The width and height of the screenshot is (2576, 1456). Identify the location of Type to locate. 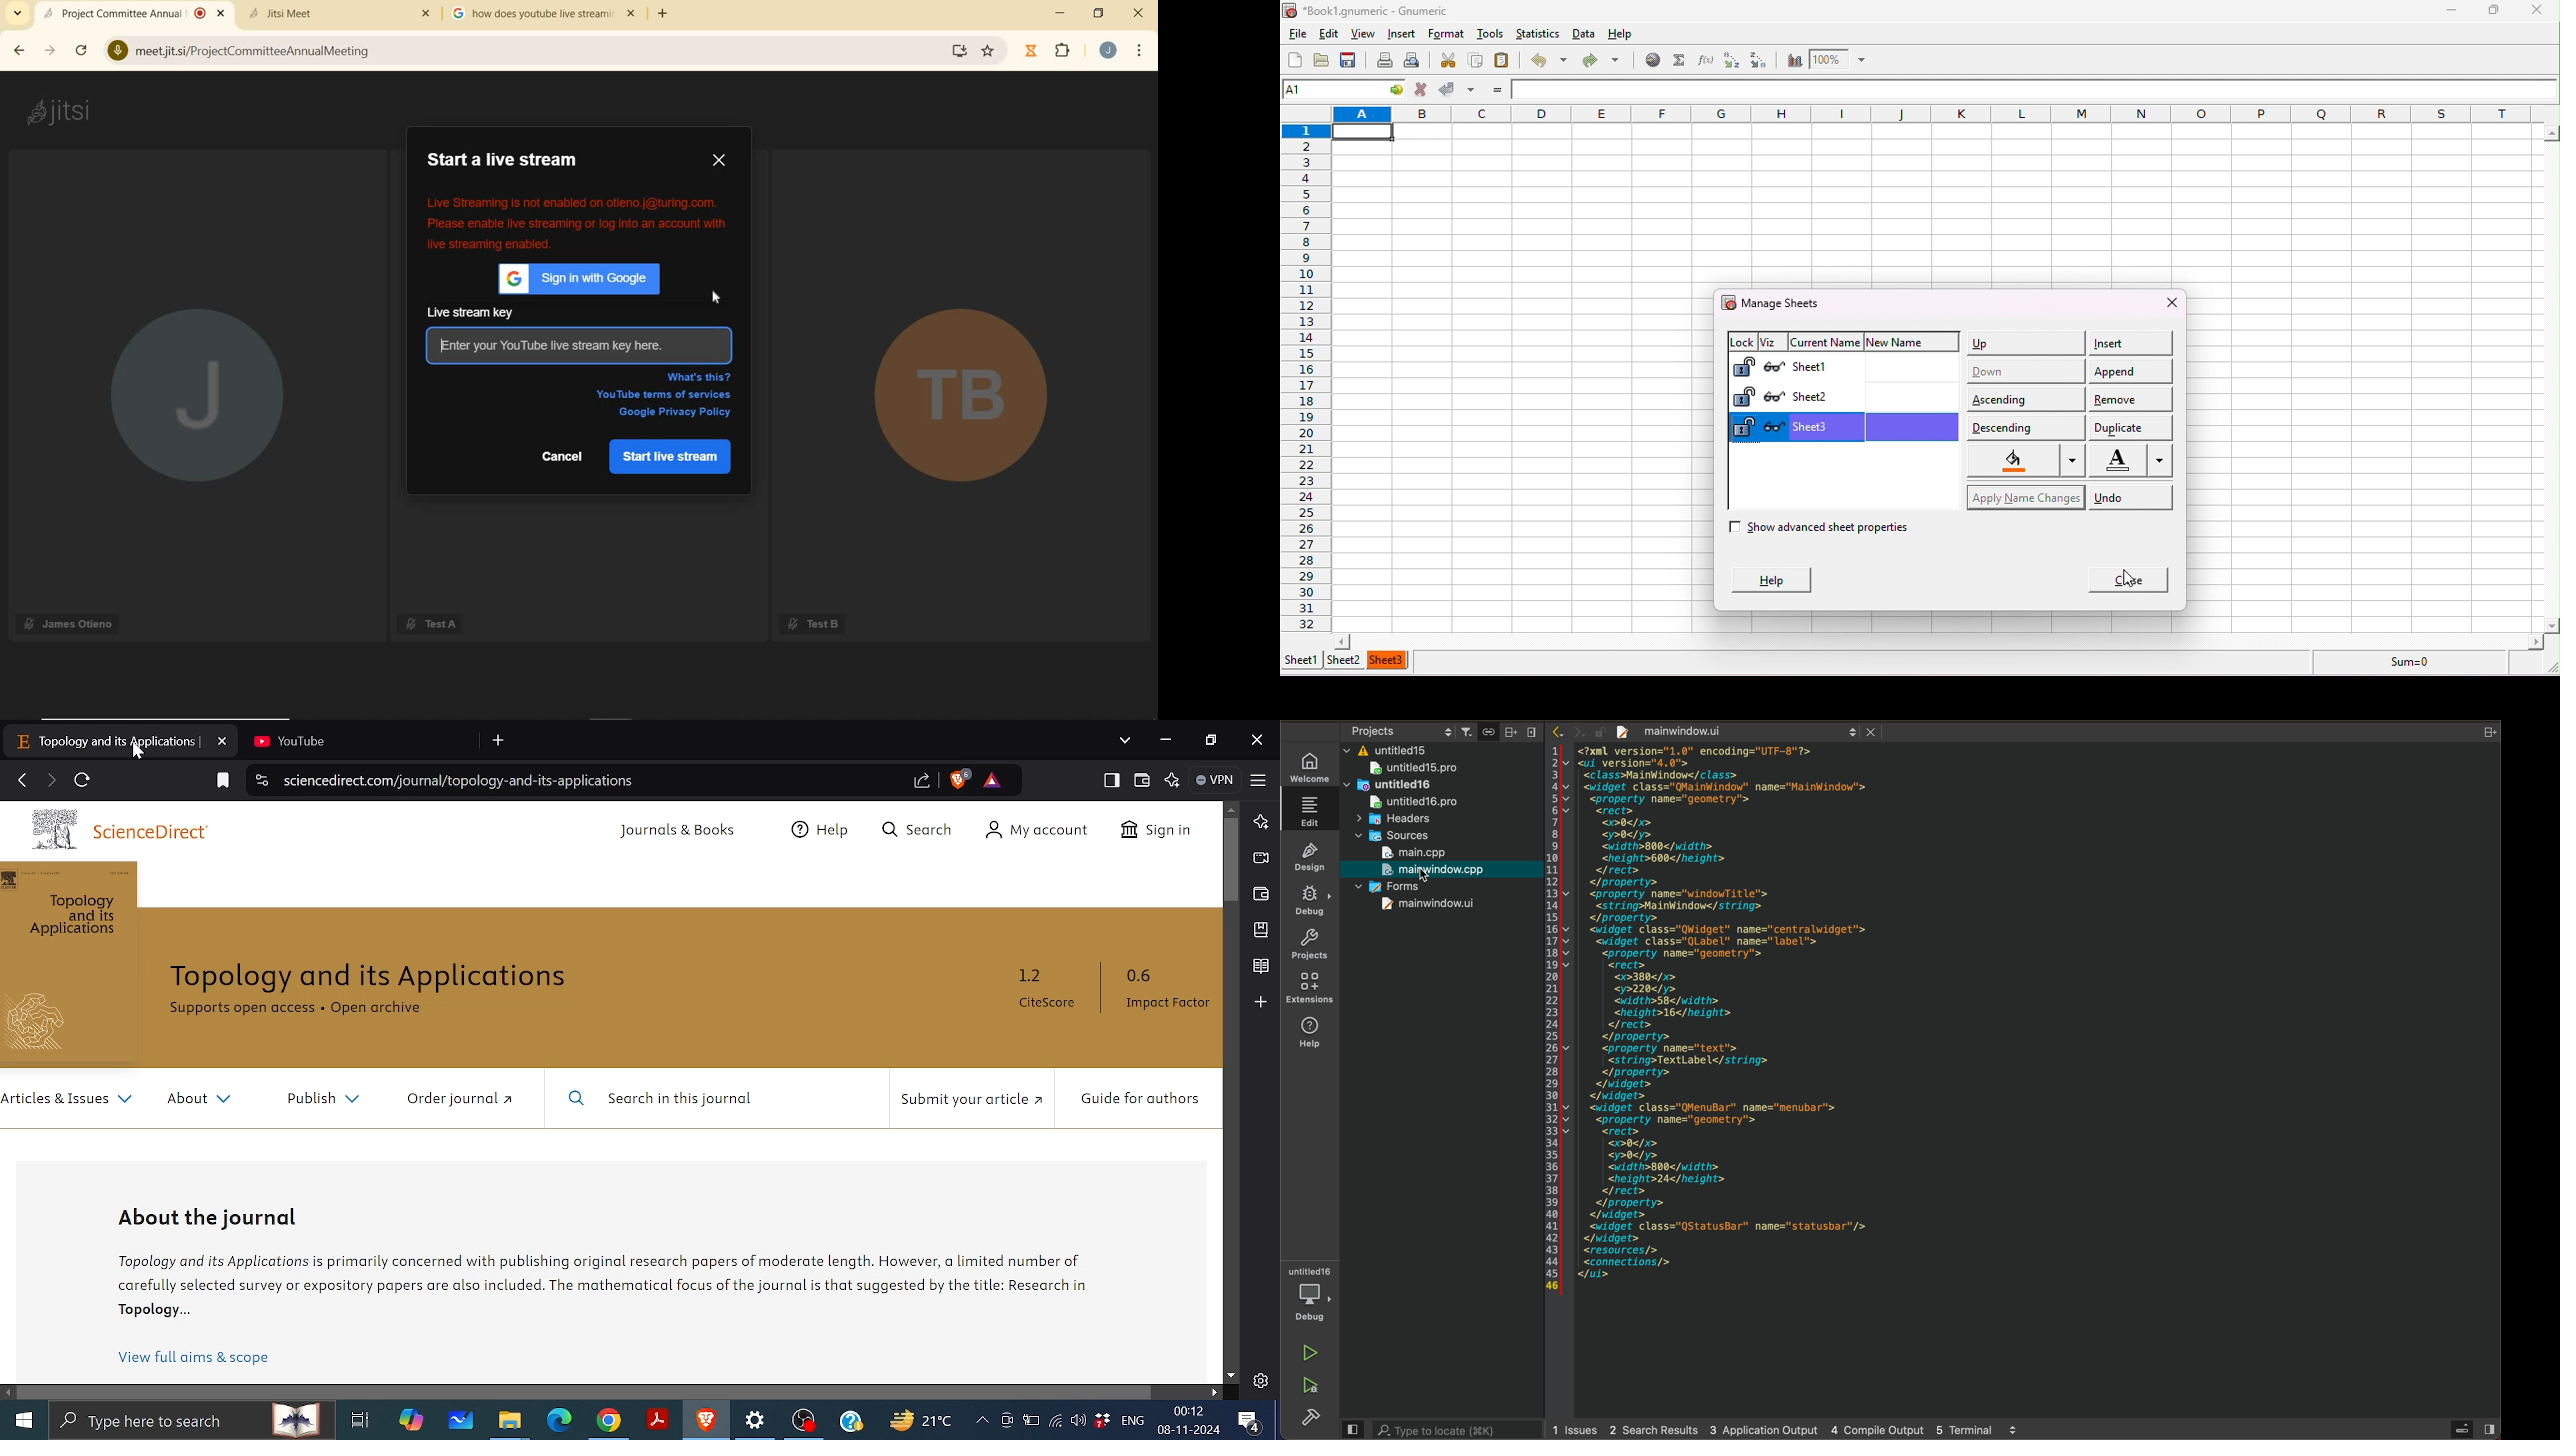
(1436, 1429).